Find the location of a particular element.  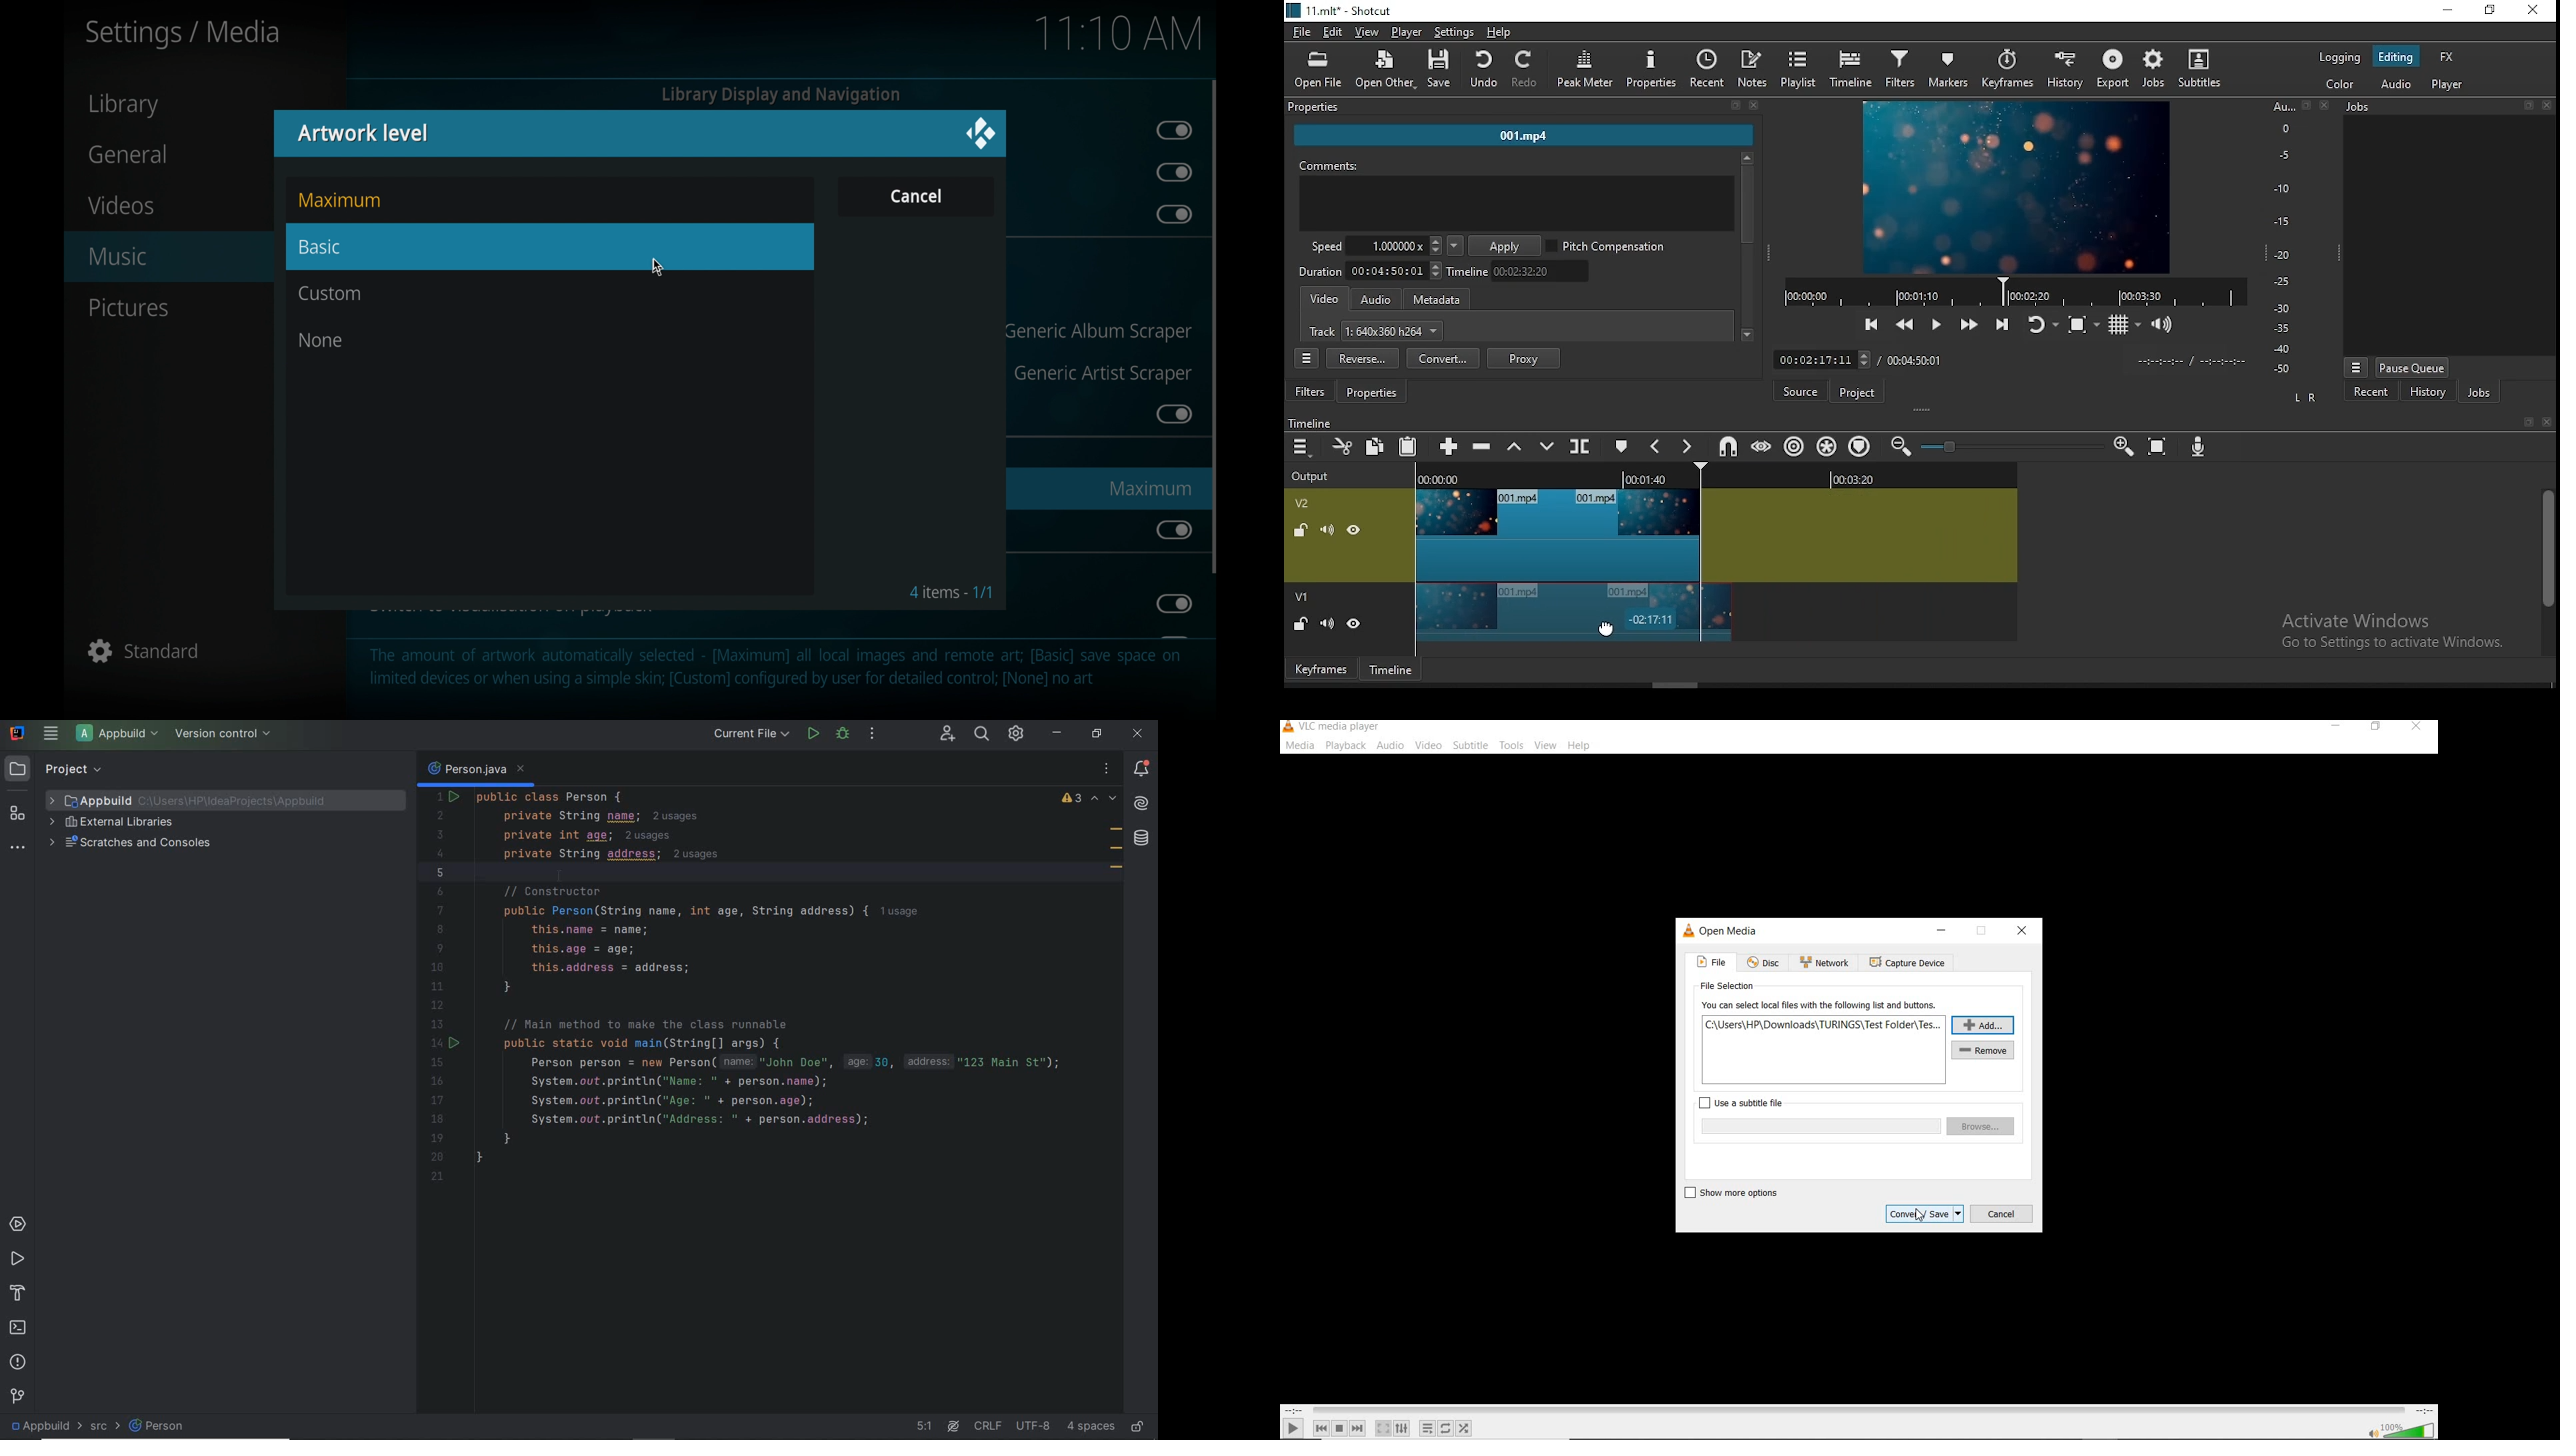

properties is located at coordinates (1375, 393).